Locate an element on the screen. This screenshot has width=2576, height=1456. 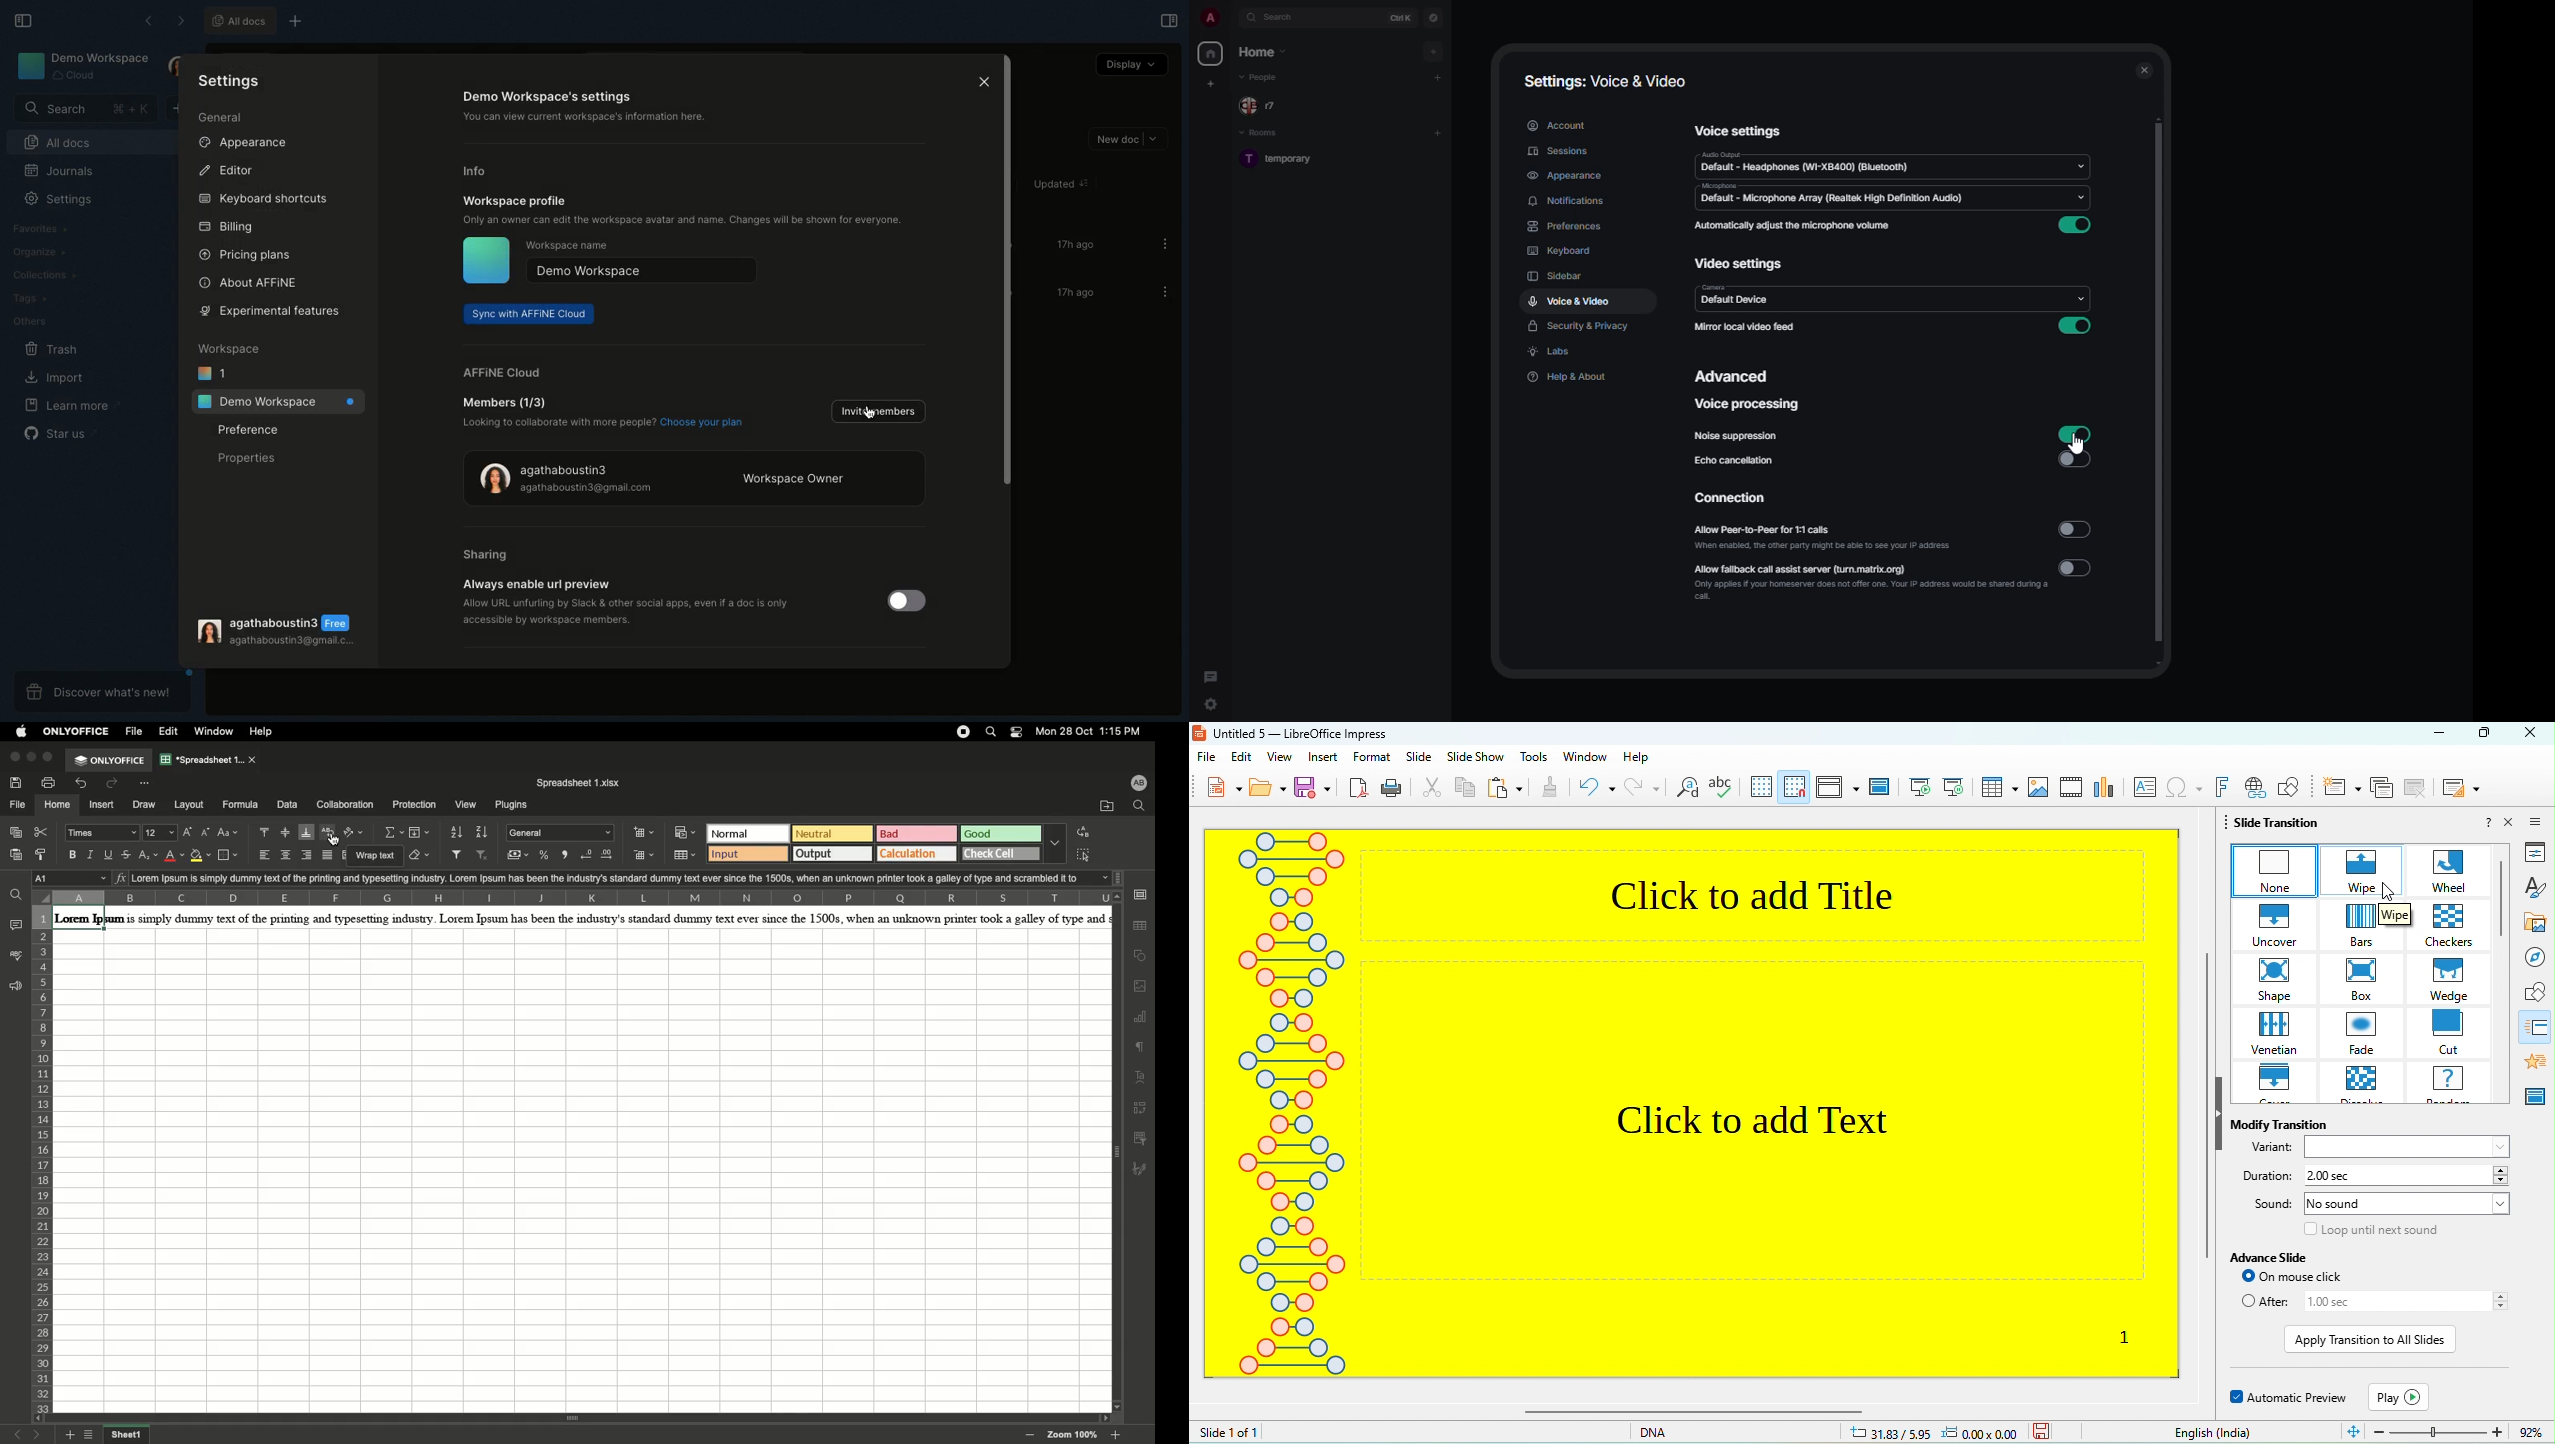
play is located at coordinates (2400, 1395).